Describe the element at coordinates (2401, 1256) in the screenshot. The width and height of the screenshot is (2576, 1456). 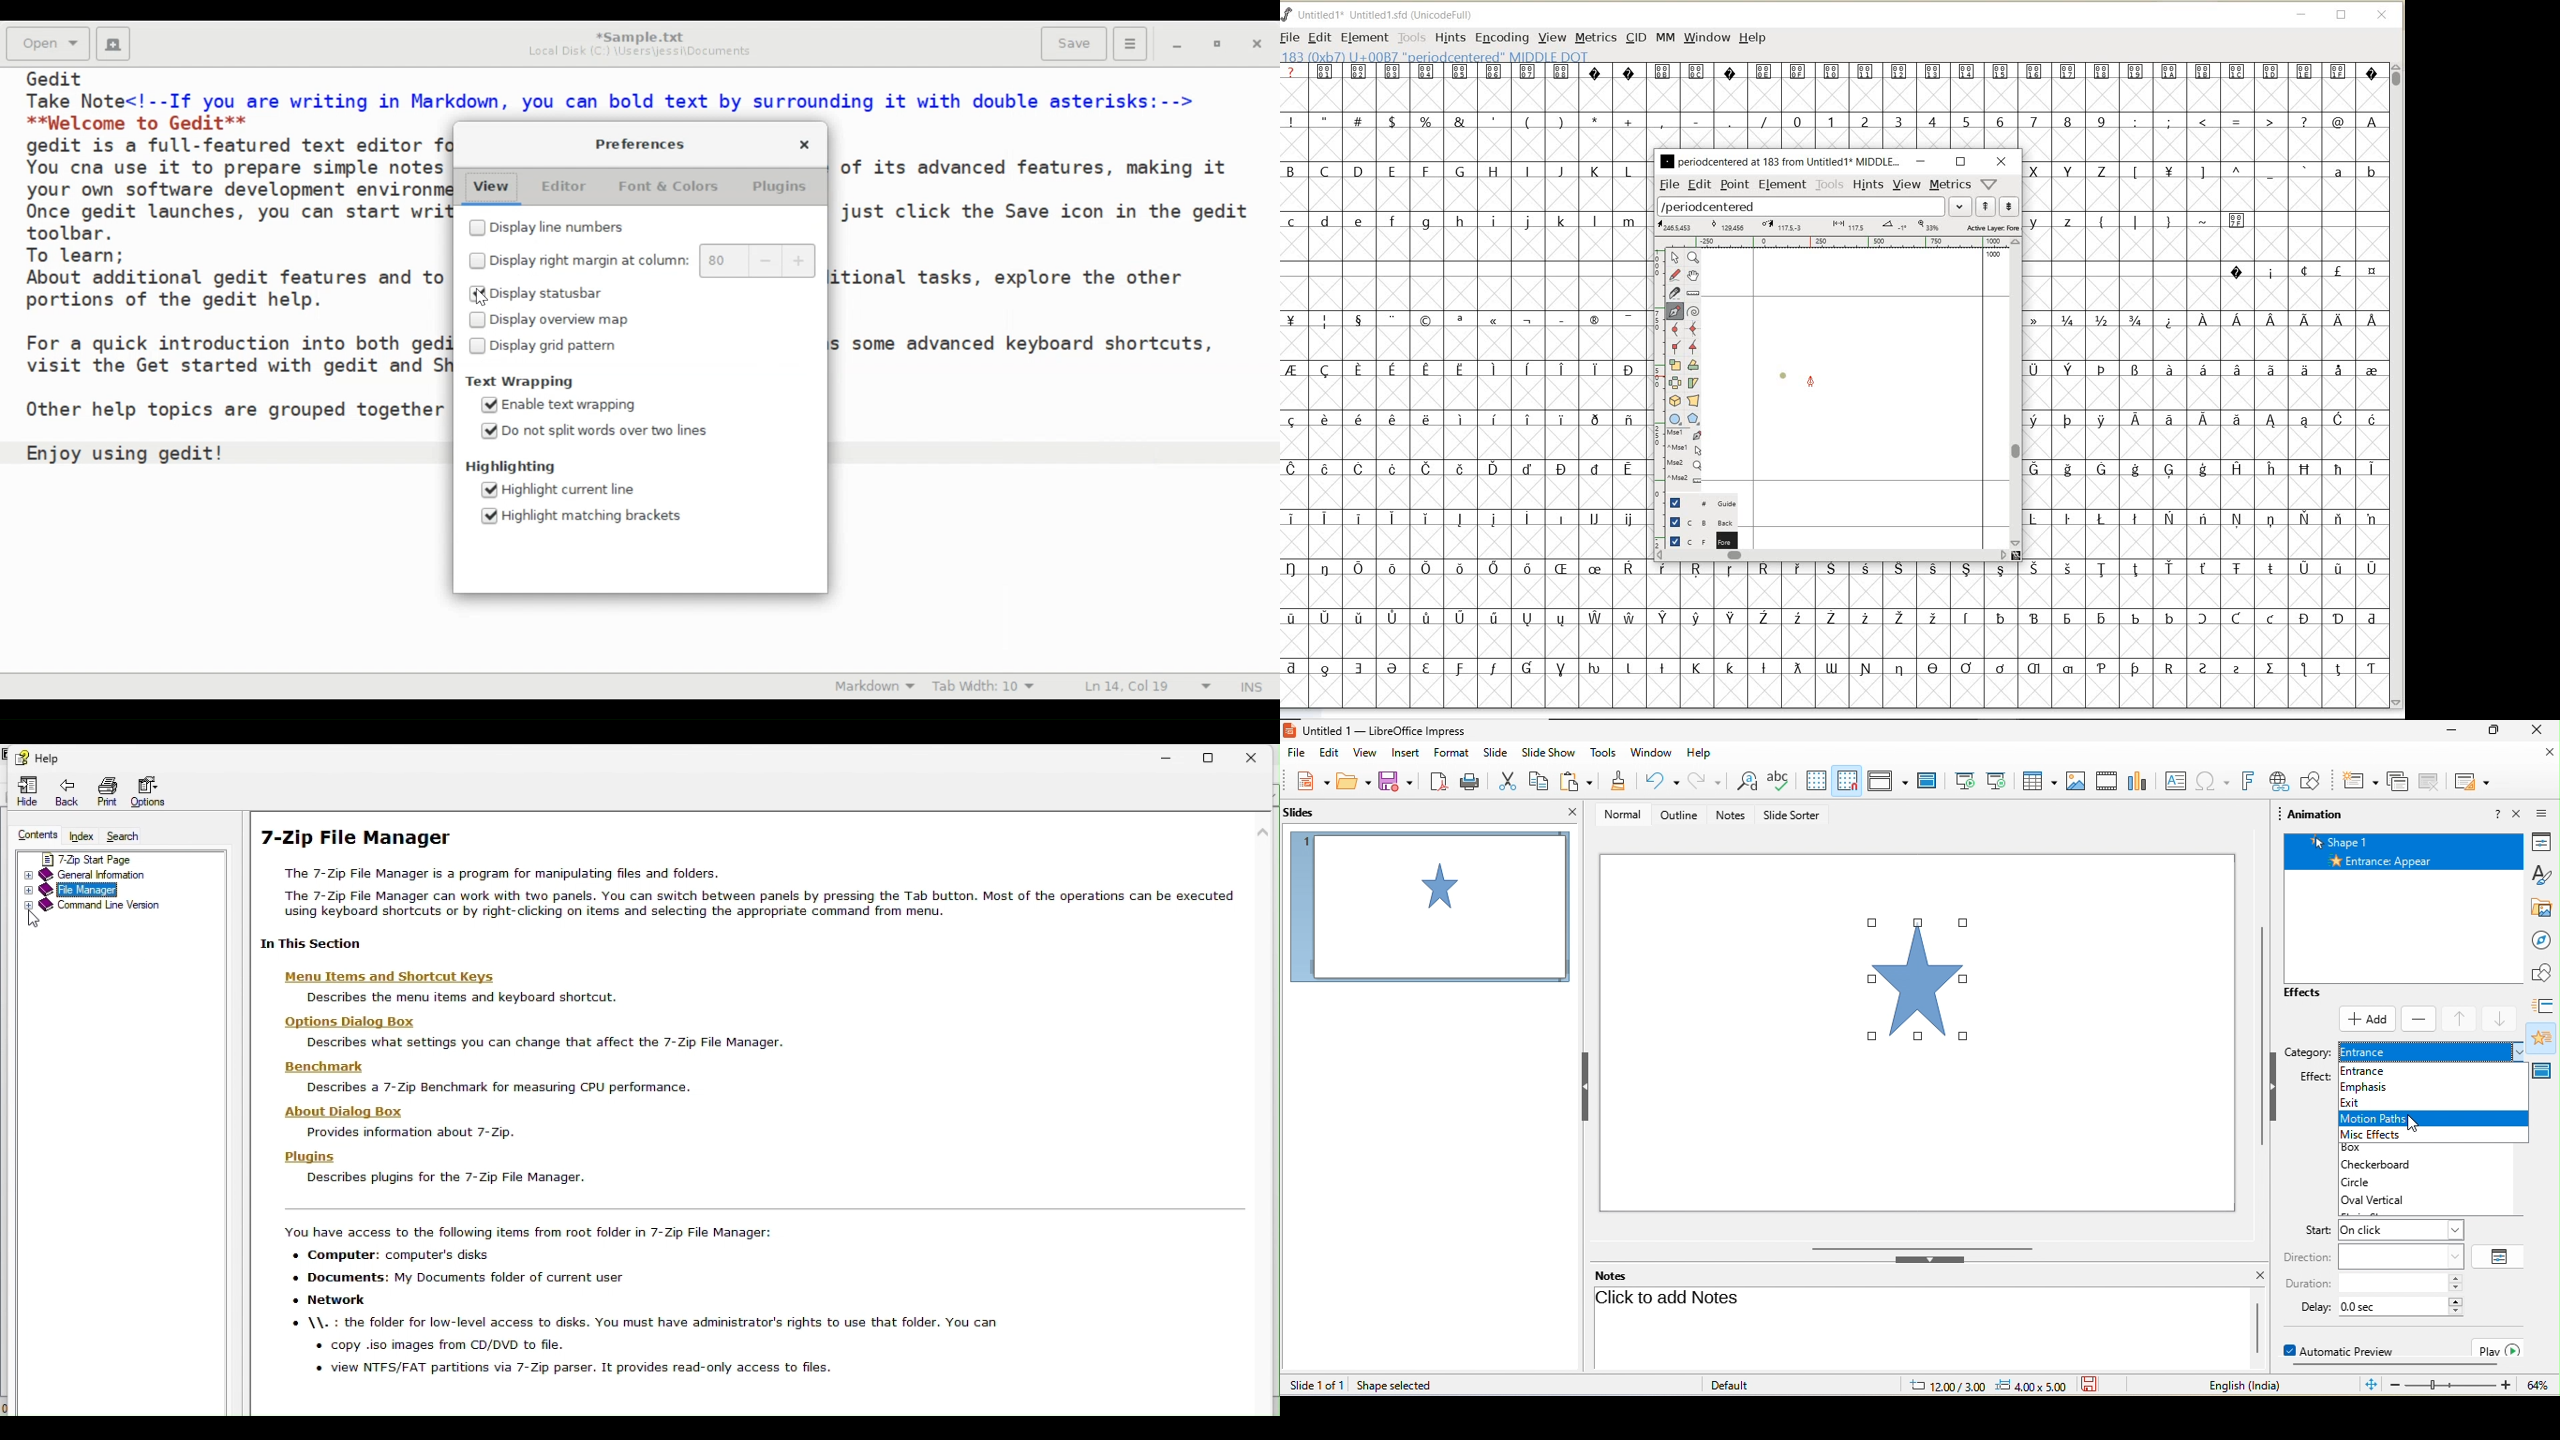
I see `input direction` at that location.